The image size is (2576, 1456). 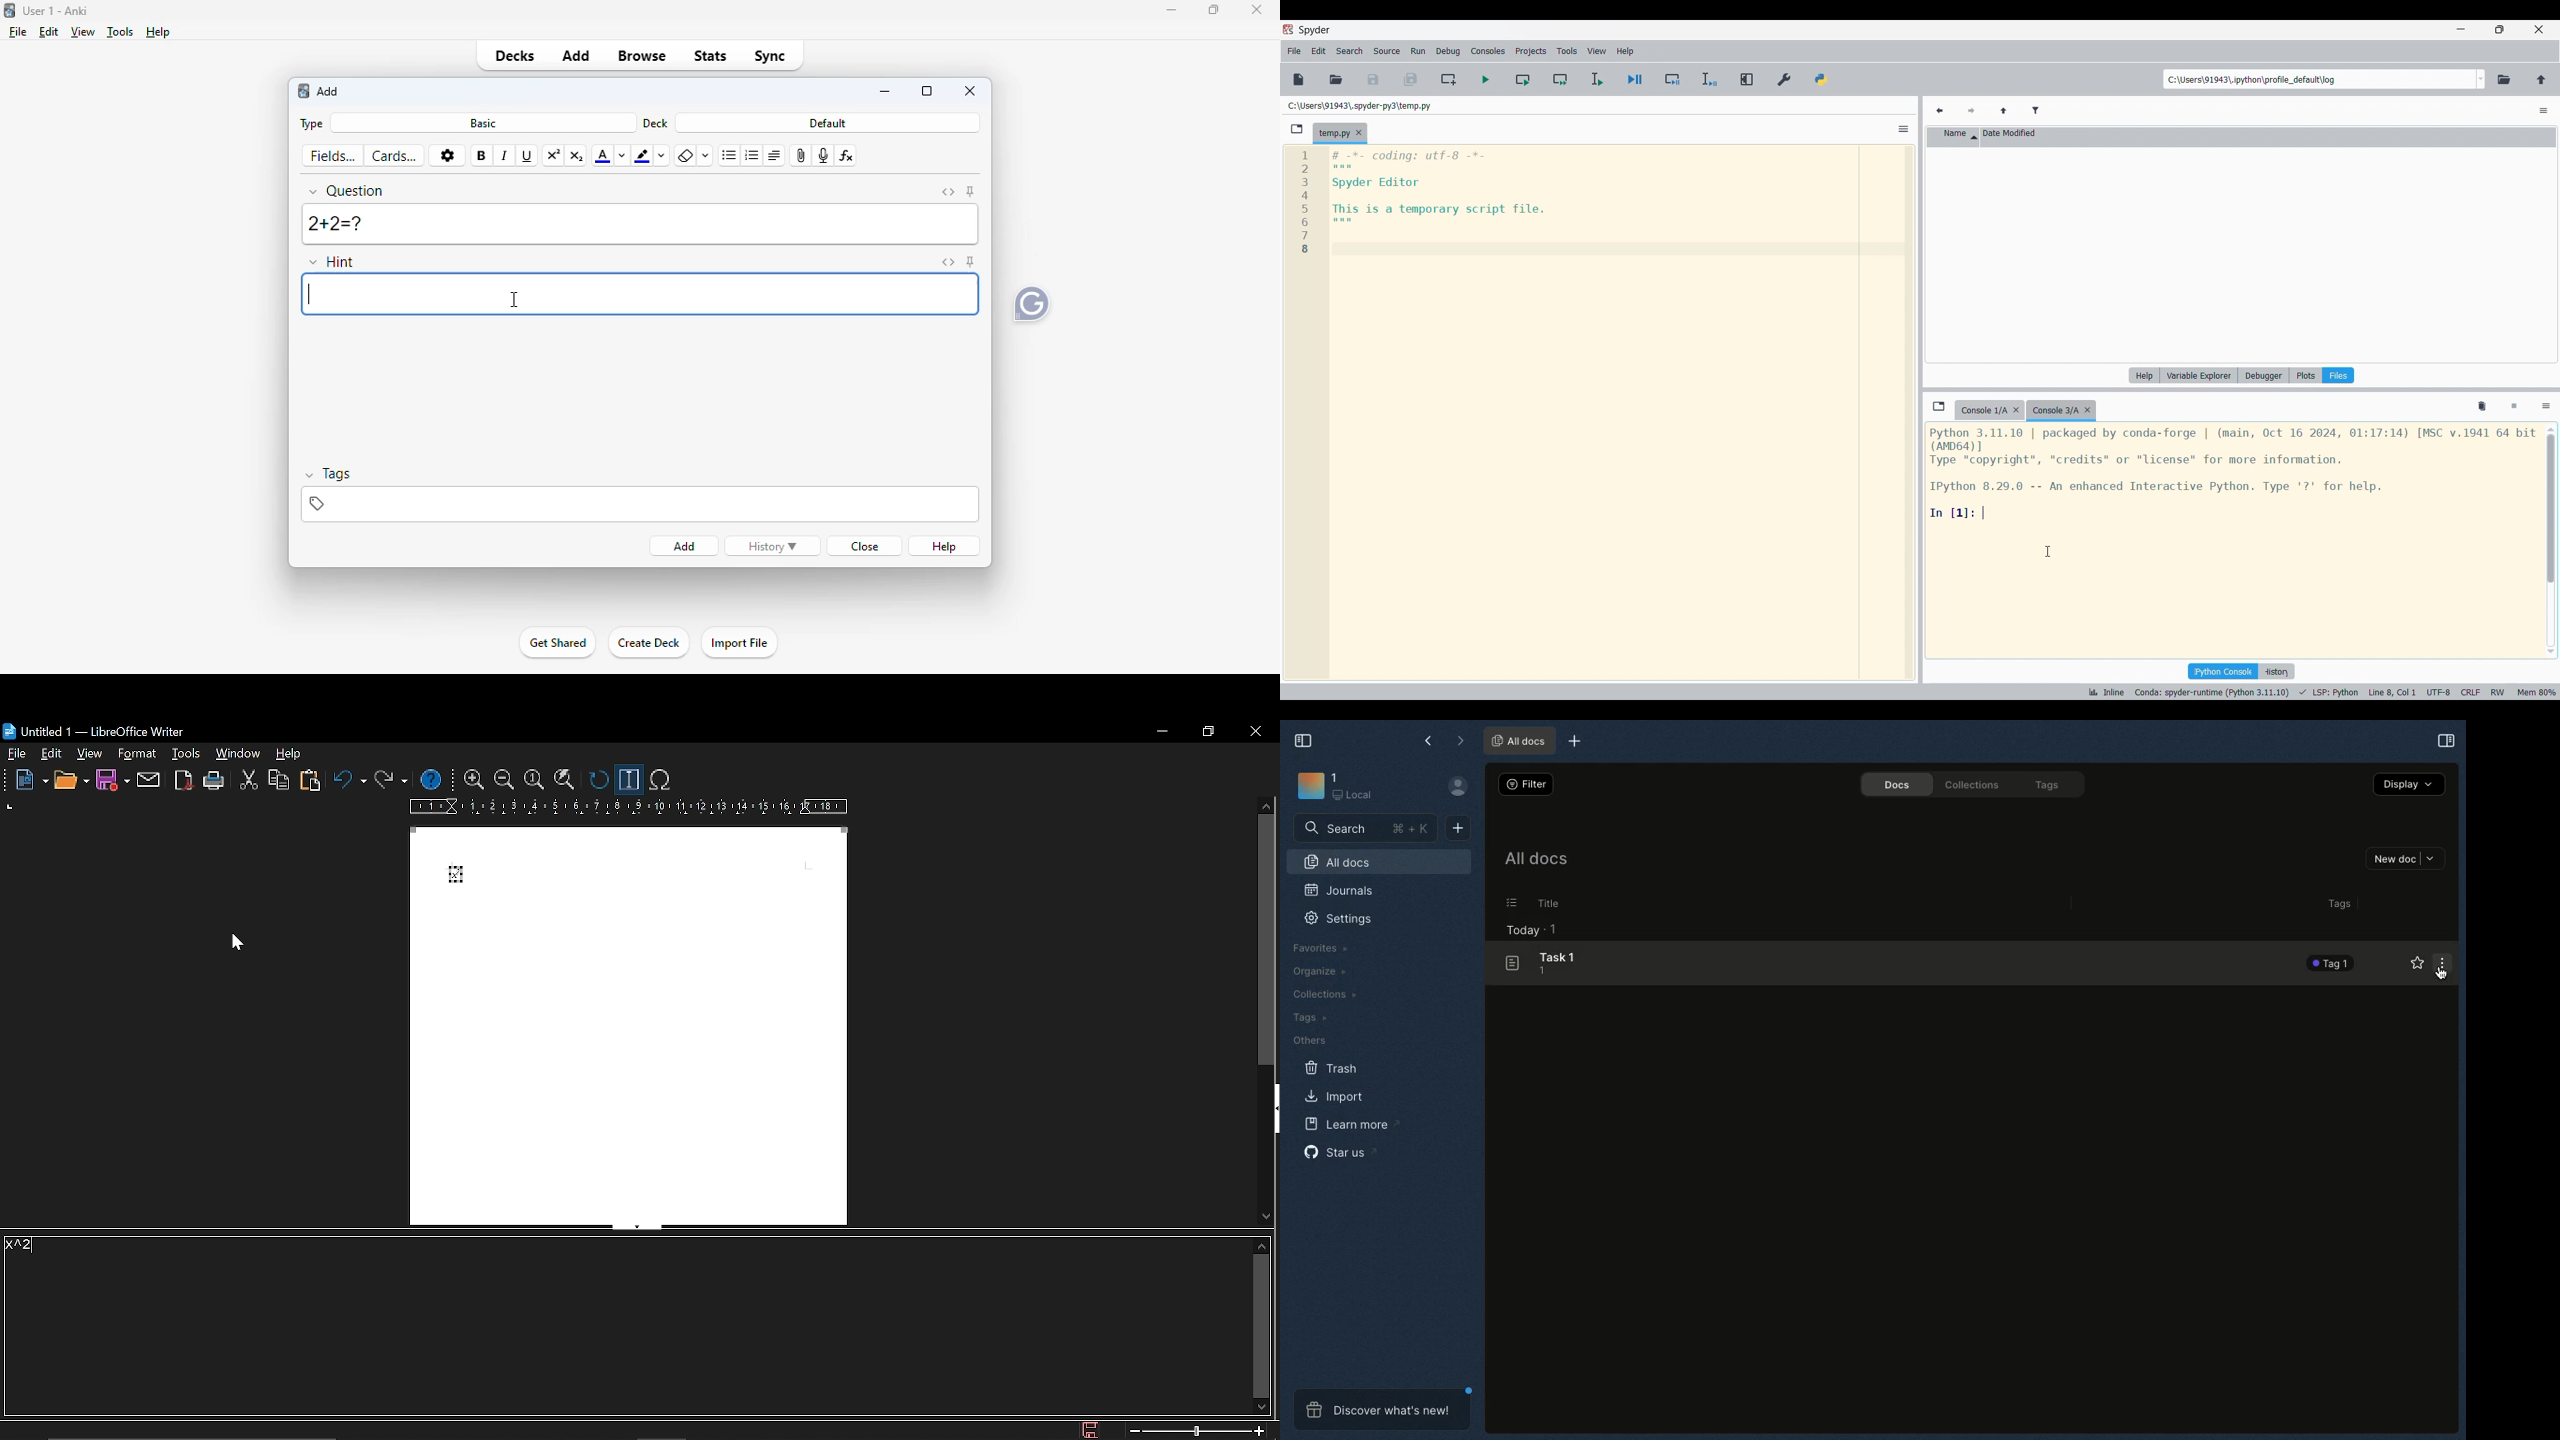 I want to click on view, so click(x=89, y=756).